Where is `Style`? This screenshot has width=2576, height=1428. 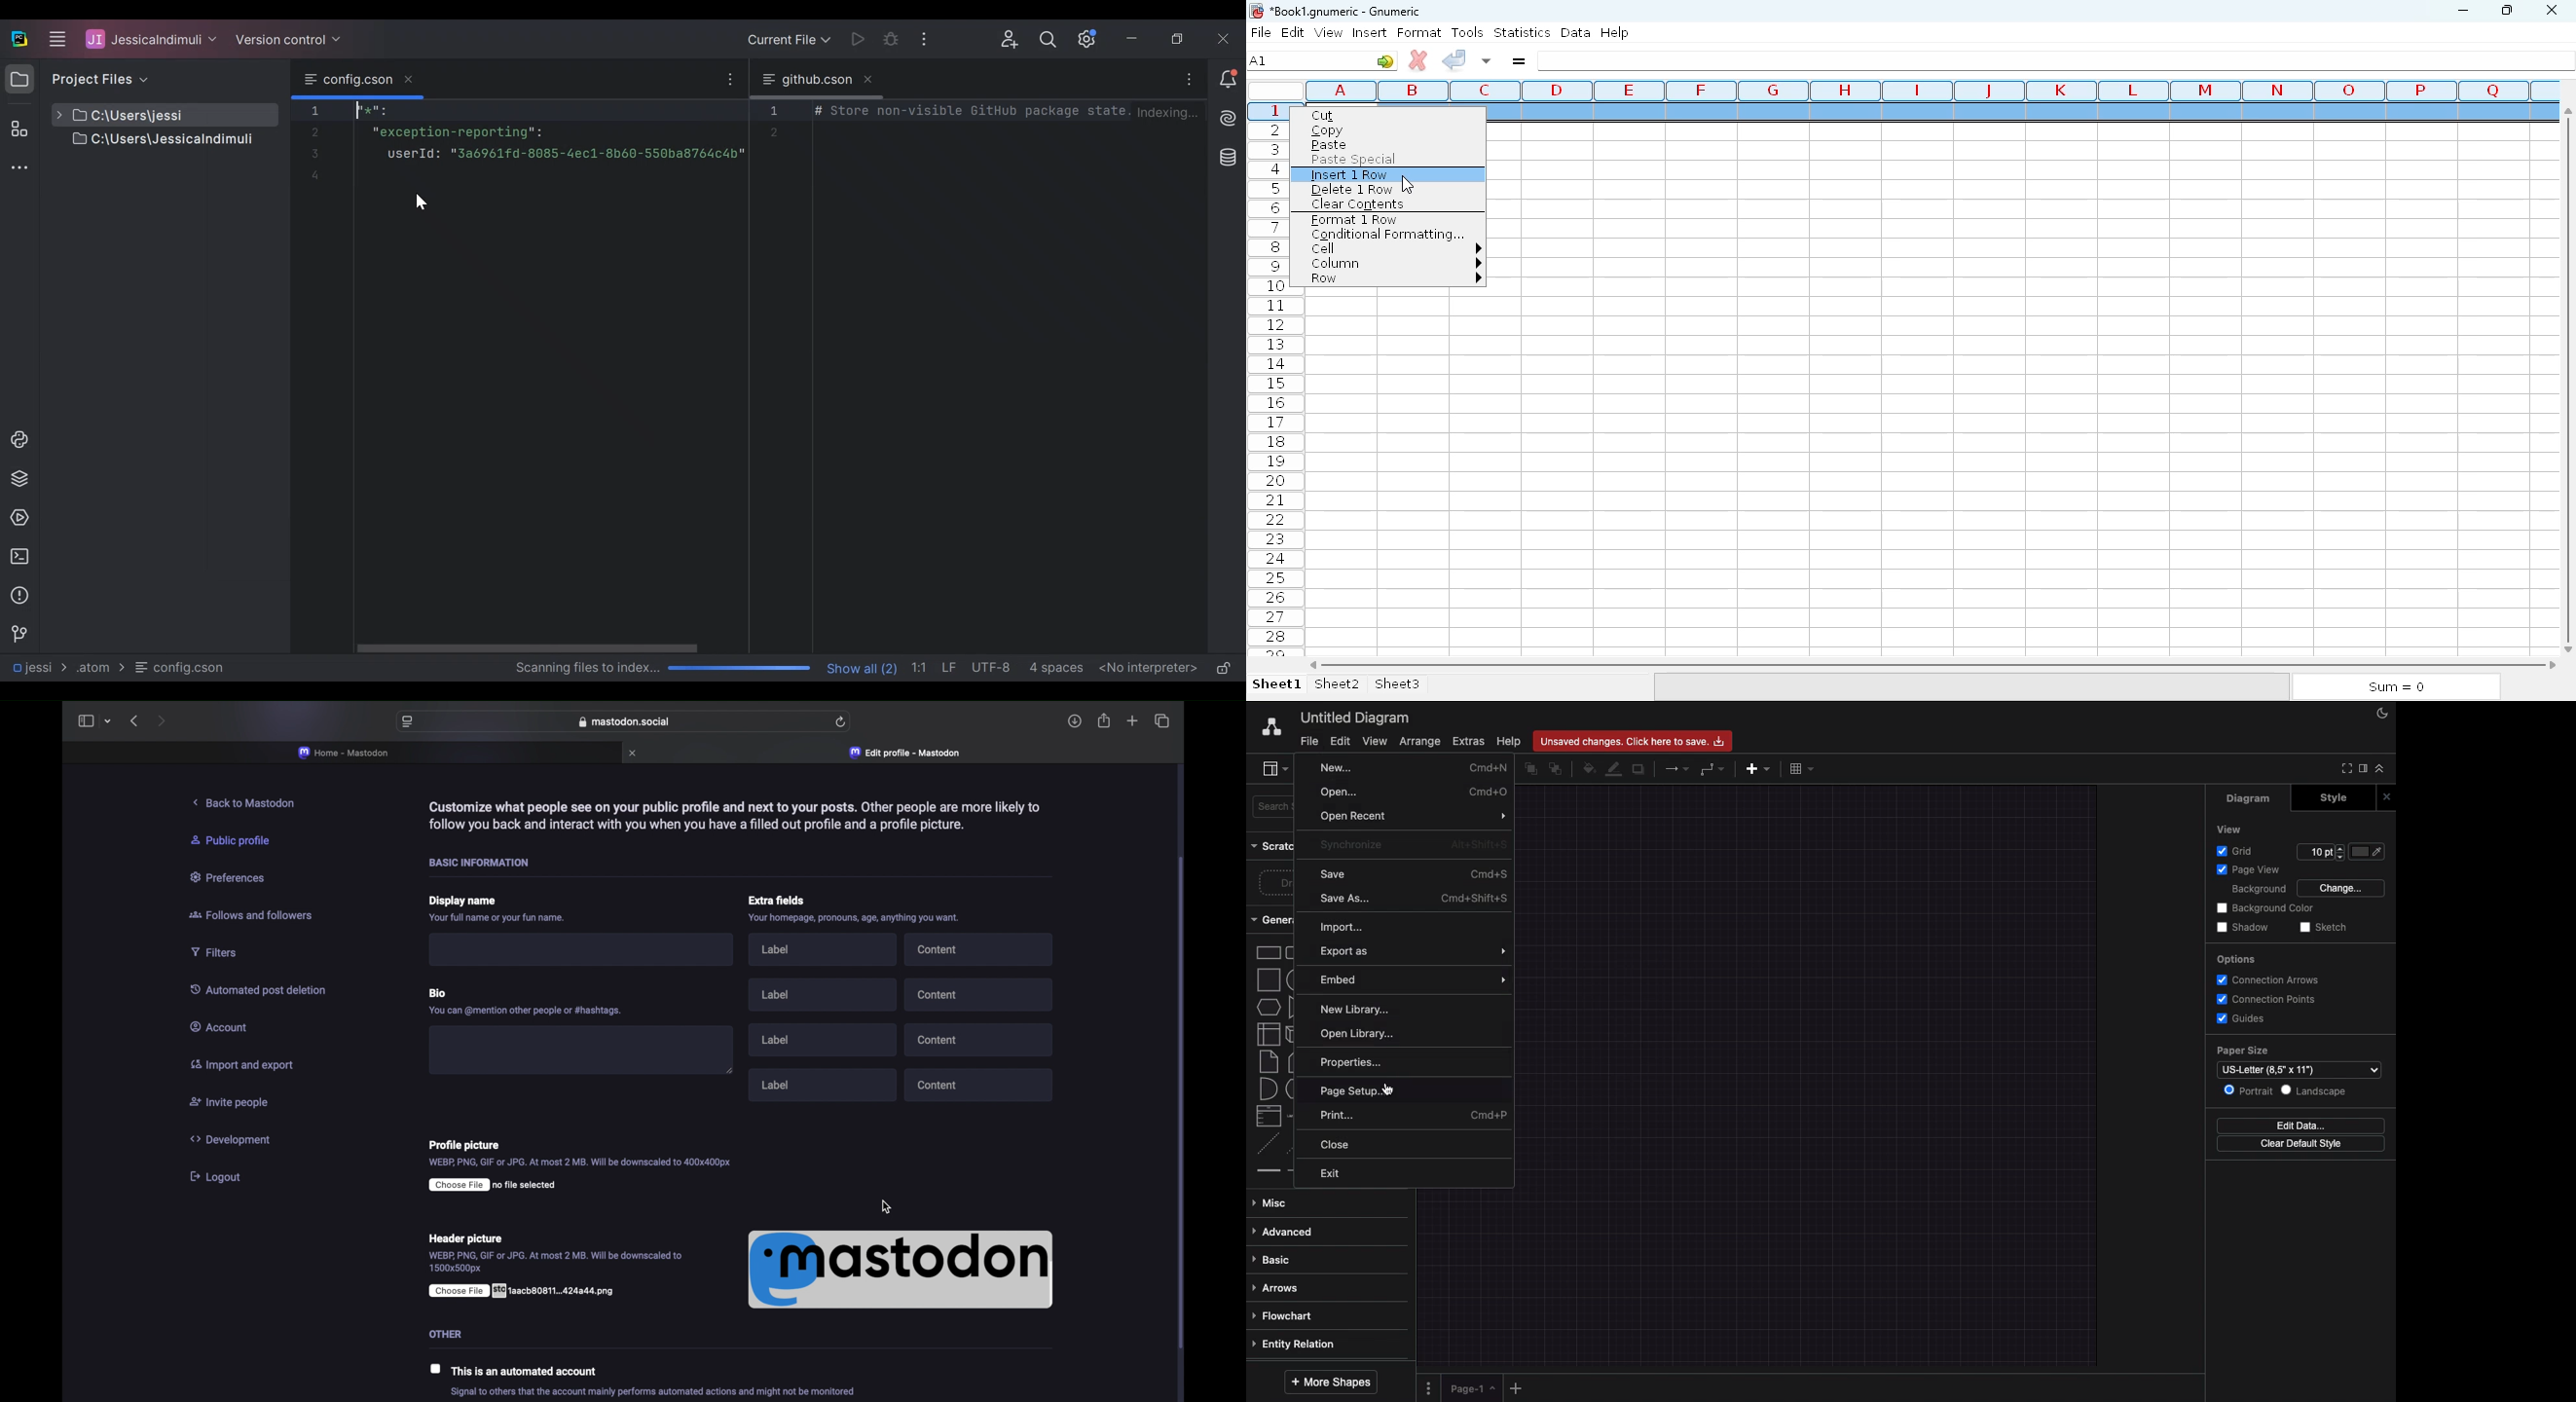 Style is located at coordinates (2336, 797).